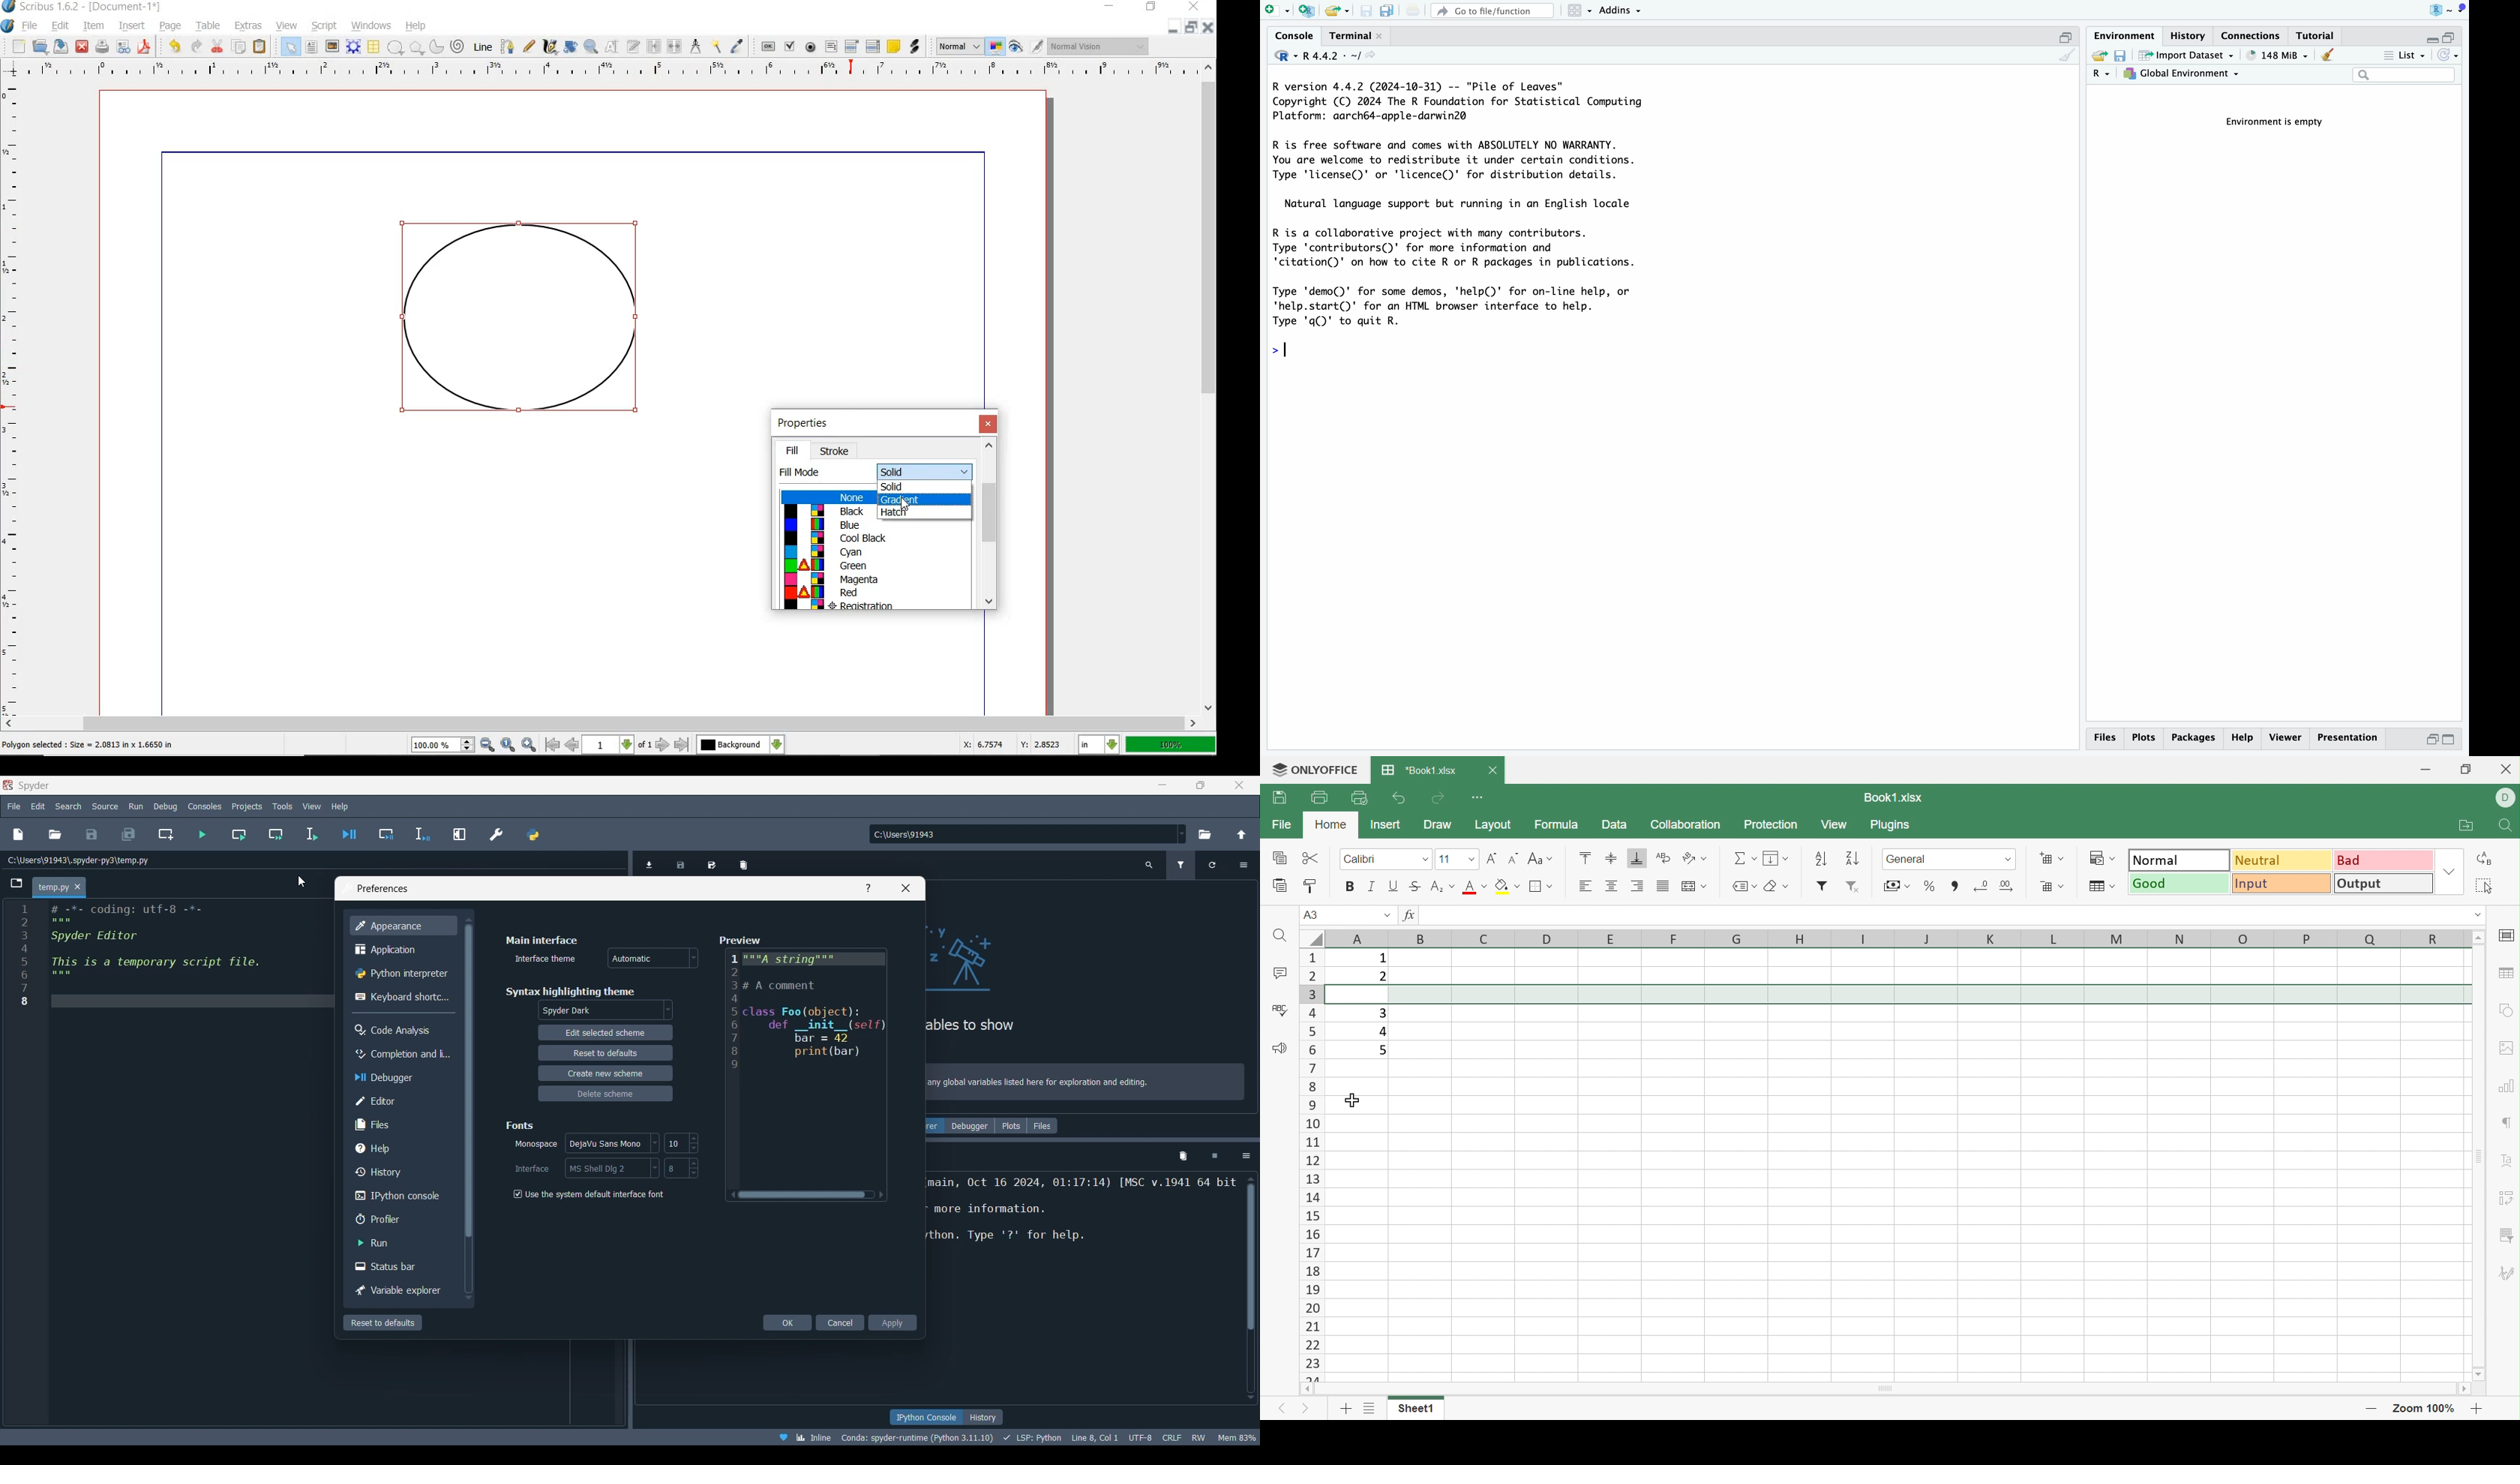 This screenshot has width=2520, height=1484. What do you see at coordinates (8, 785) in the screenshot?
I see `Software logo` at bounding box center [8, 785].